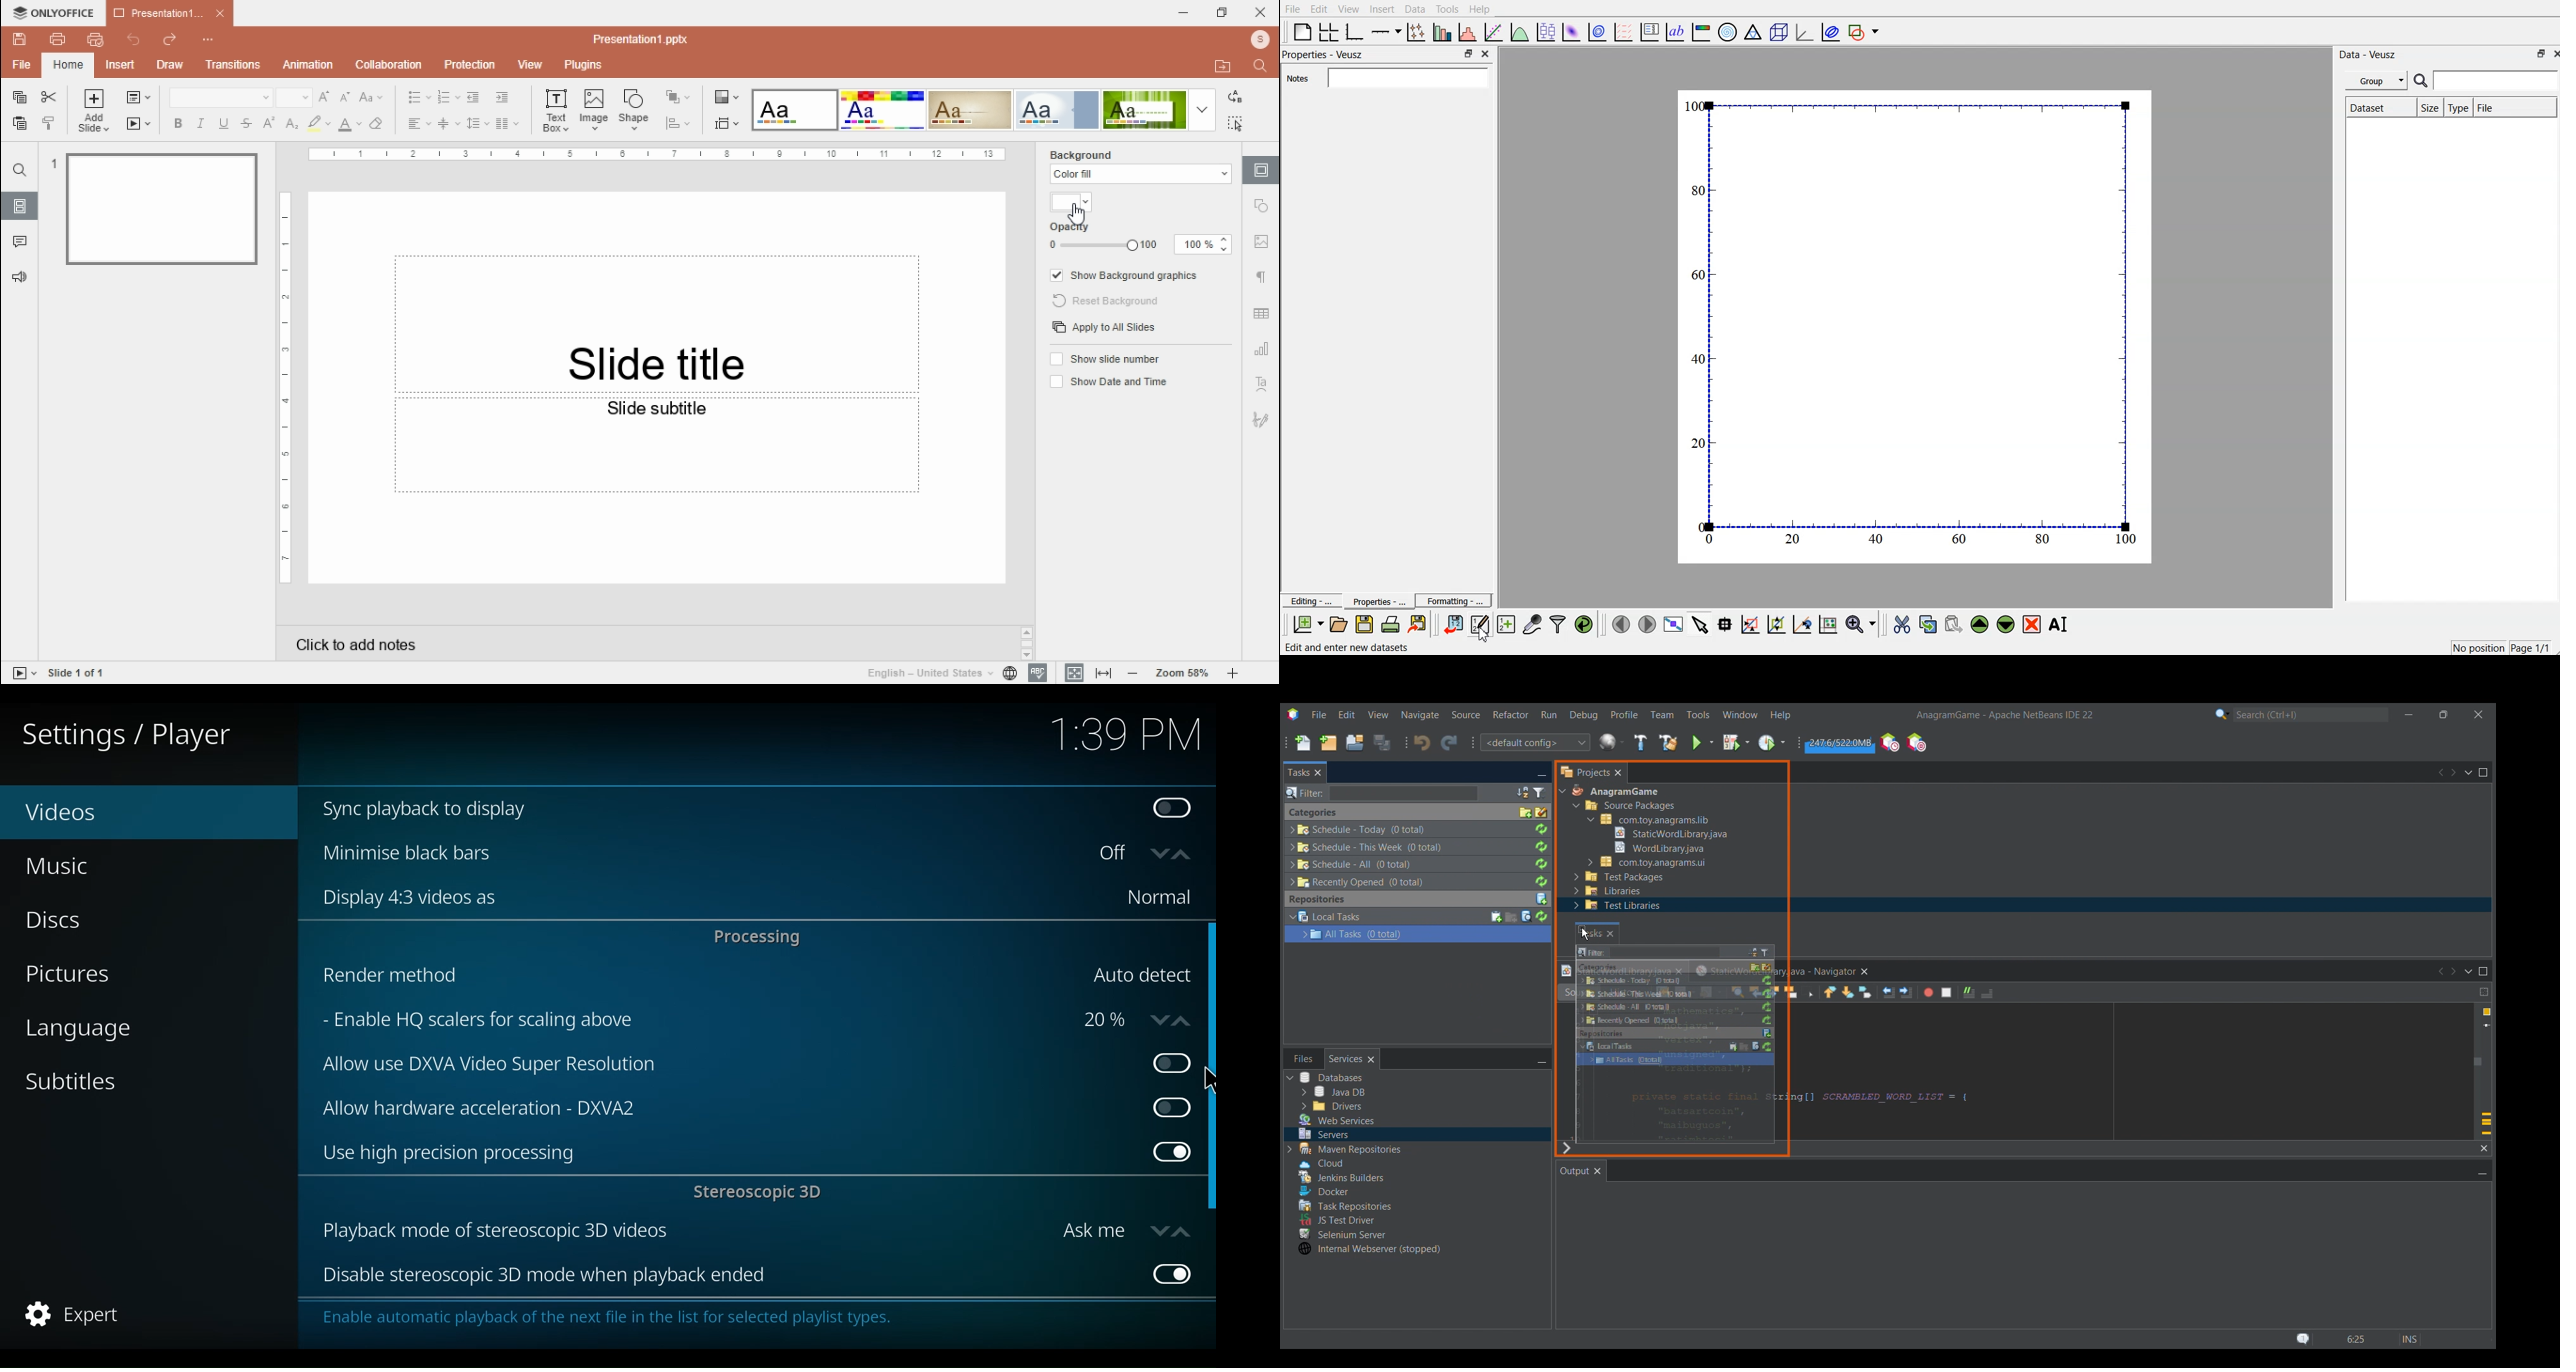 The height and width of the screenshot is (1372, 2576). I want to click on superscript, so click(270, 123).